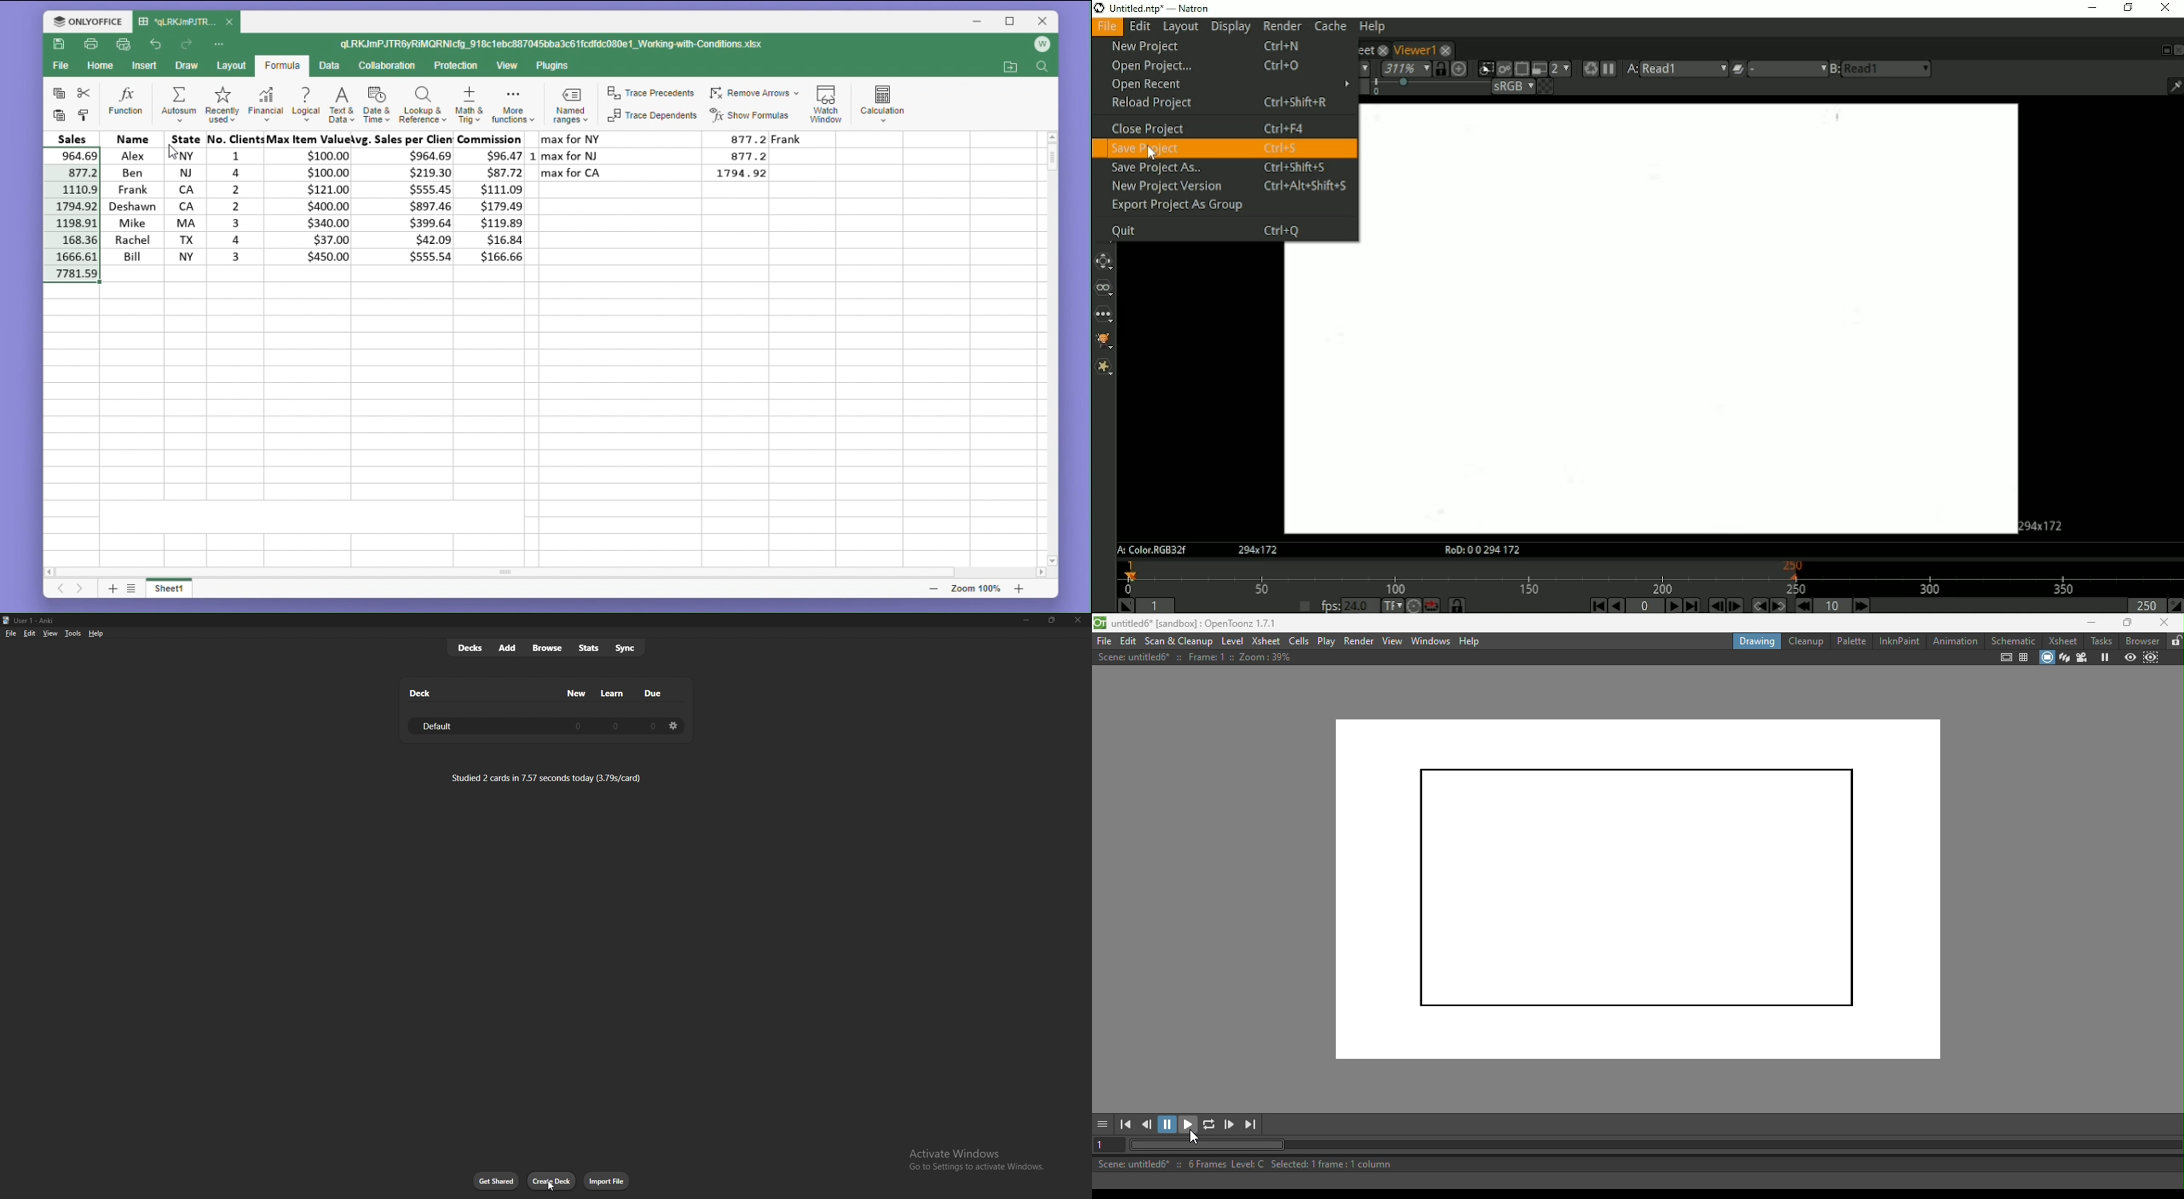 Image resolution: width=2184 pixels, height=1204 pixels. Describe the element at coordinates (28, 634) in the screenshot. I see `edit` at that location.